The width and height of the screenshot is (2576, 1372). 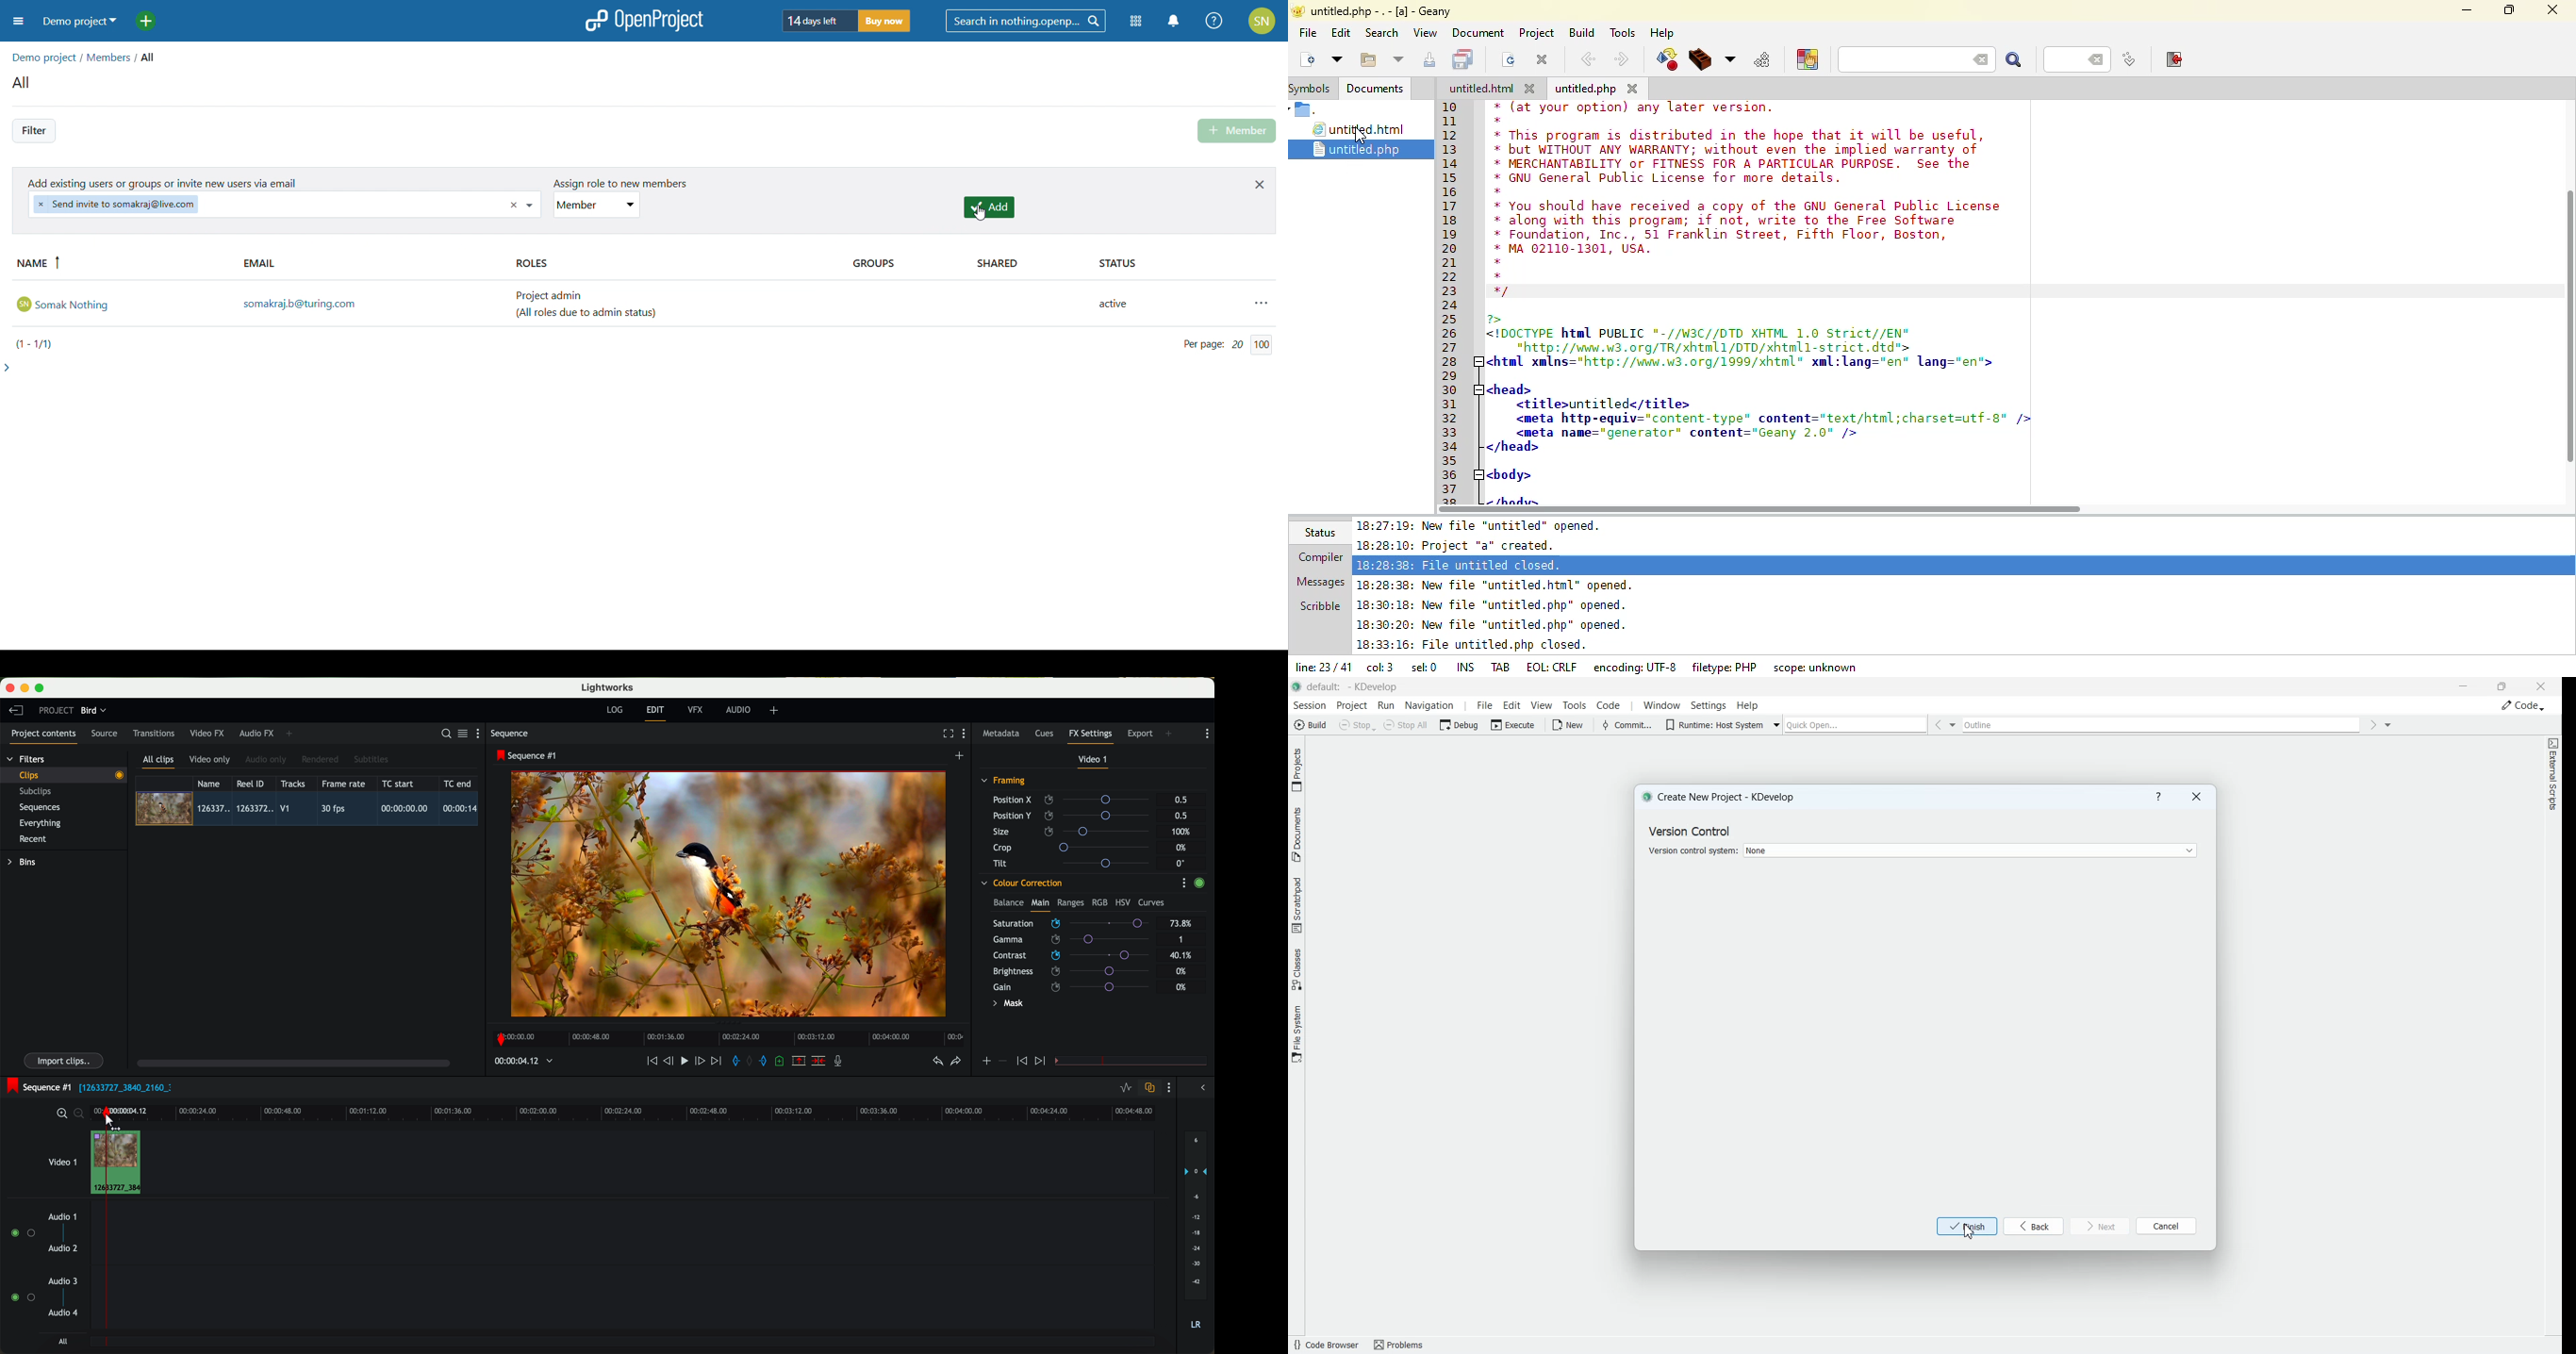 I want to click on everything, so click(x=41, y=823).